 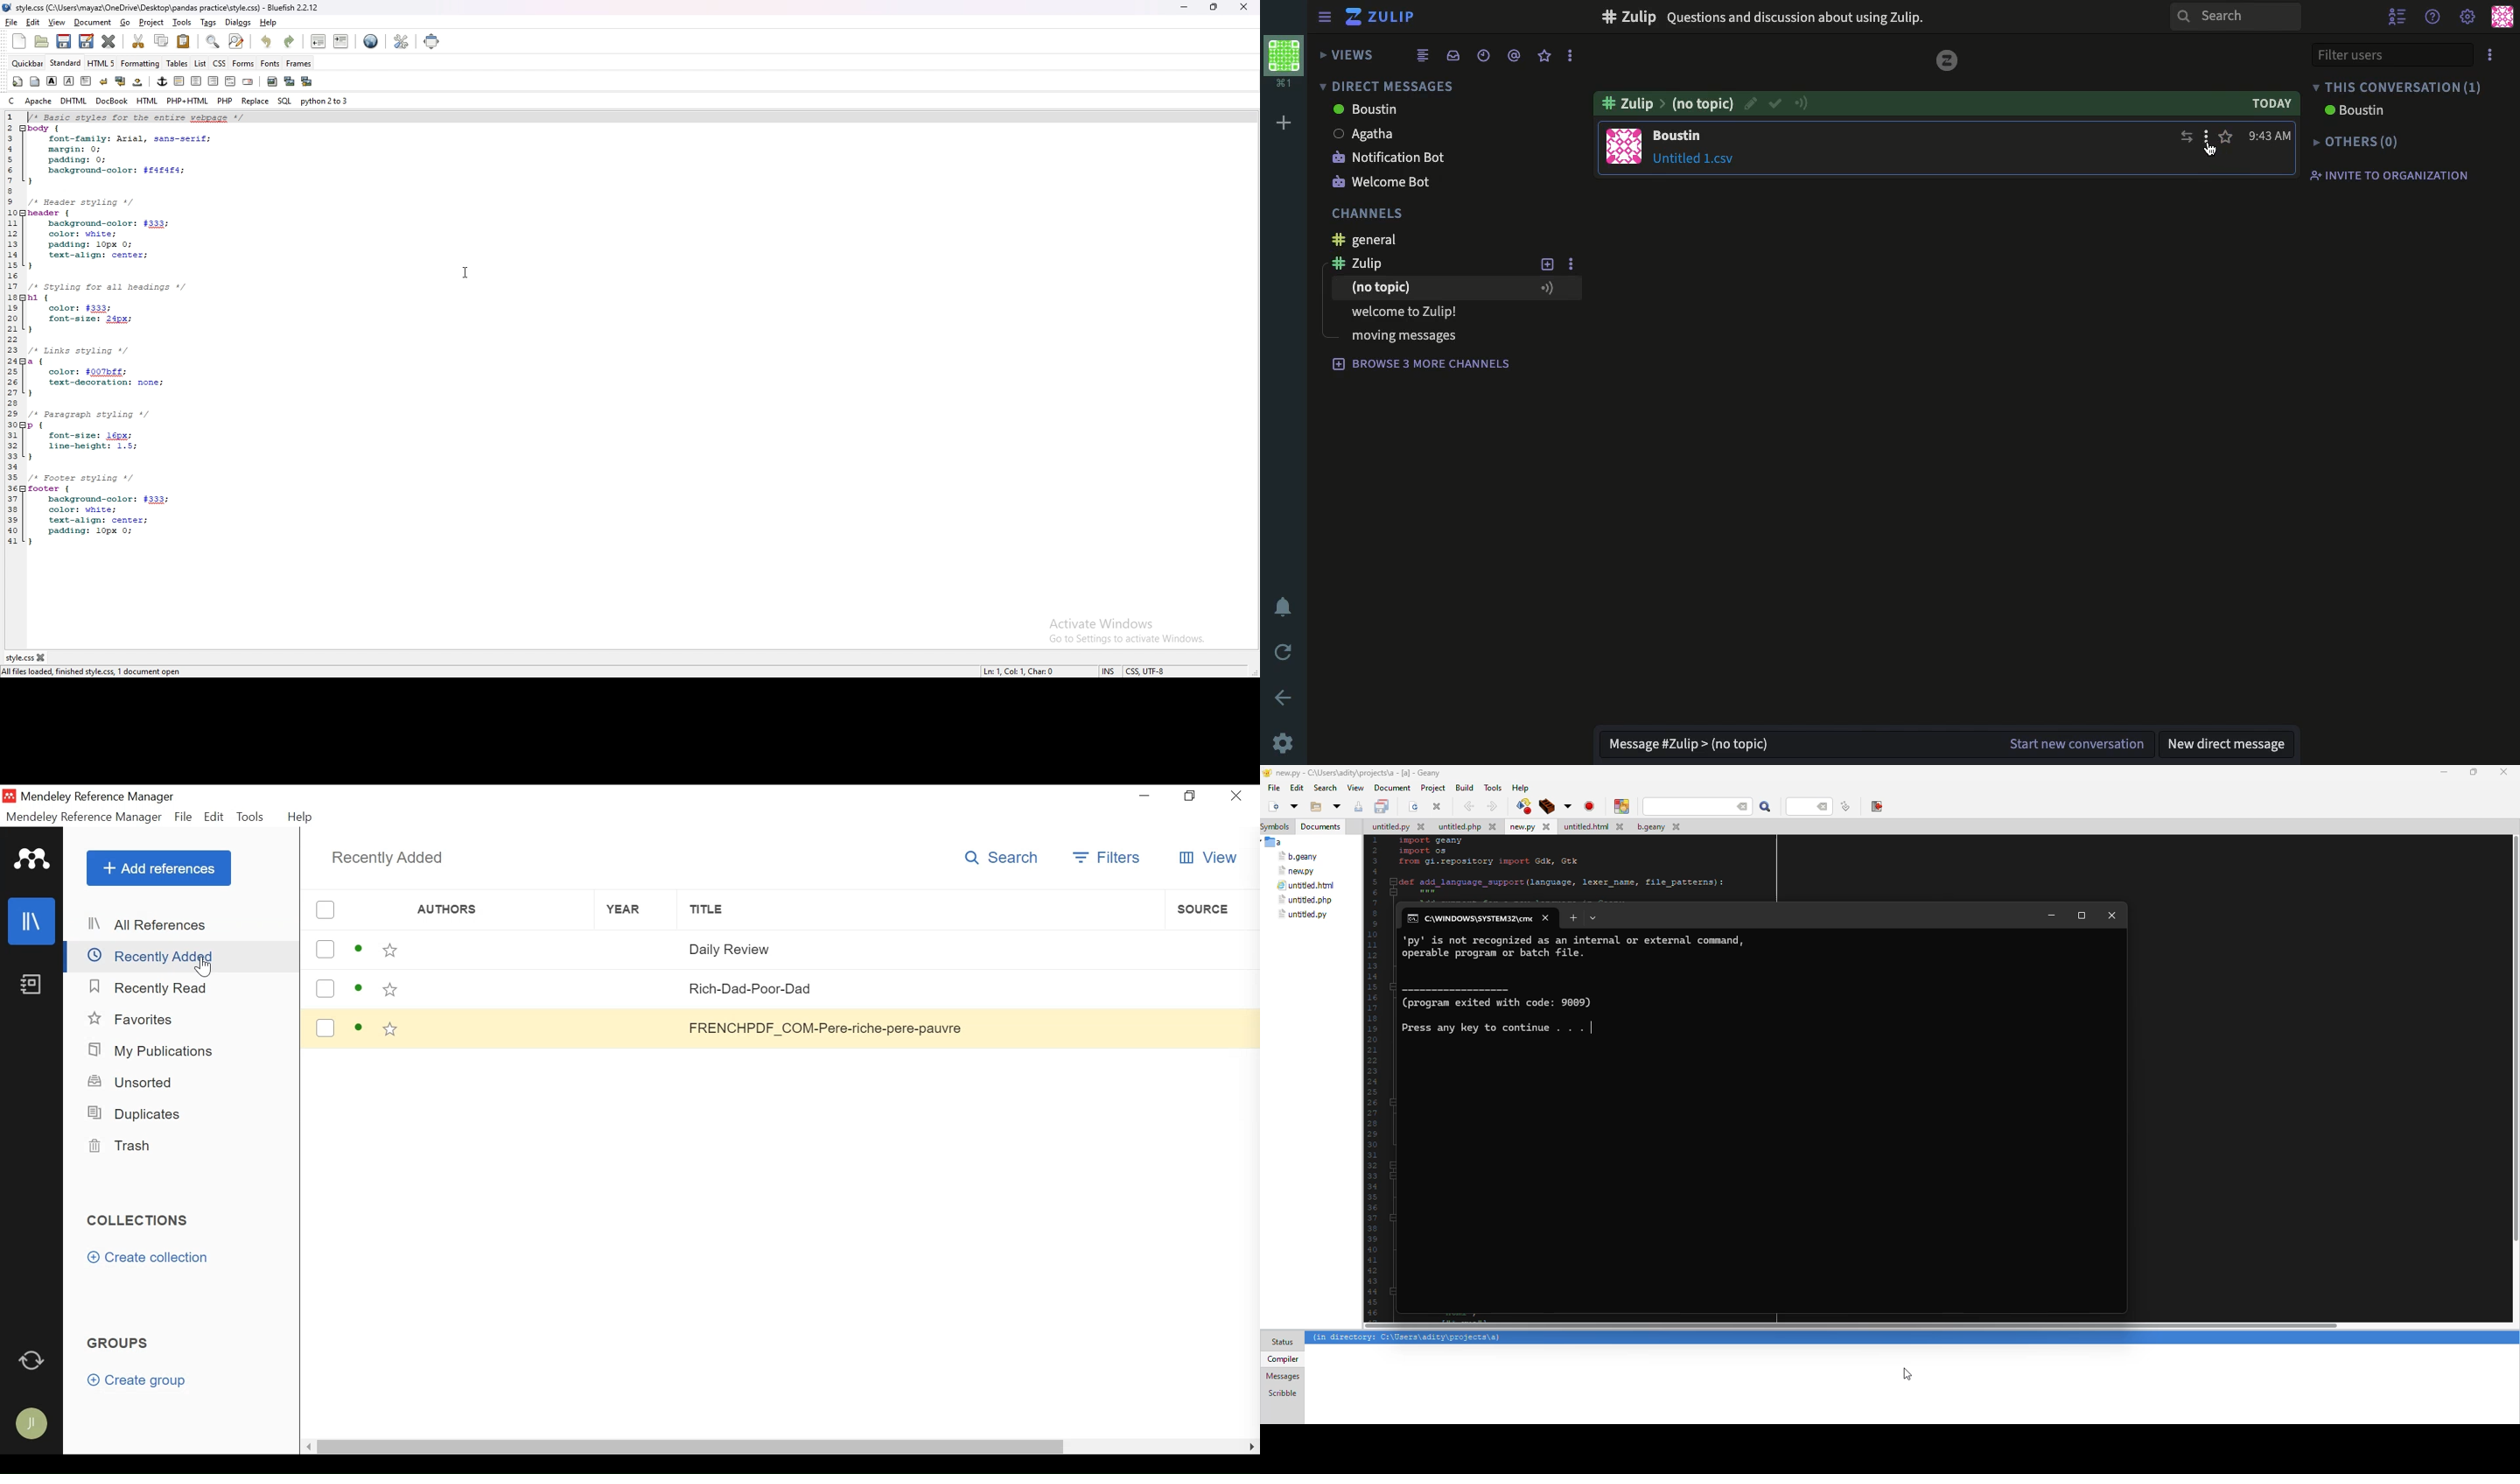 What do you see at coordinates (923, 909) in the screenshot?
I see `Title` at bounding box center [923, 909].